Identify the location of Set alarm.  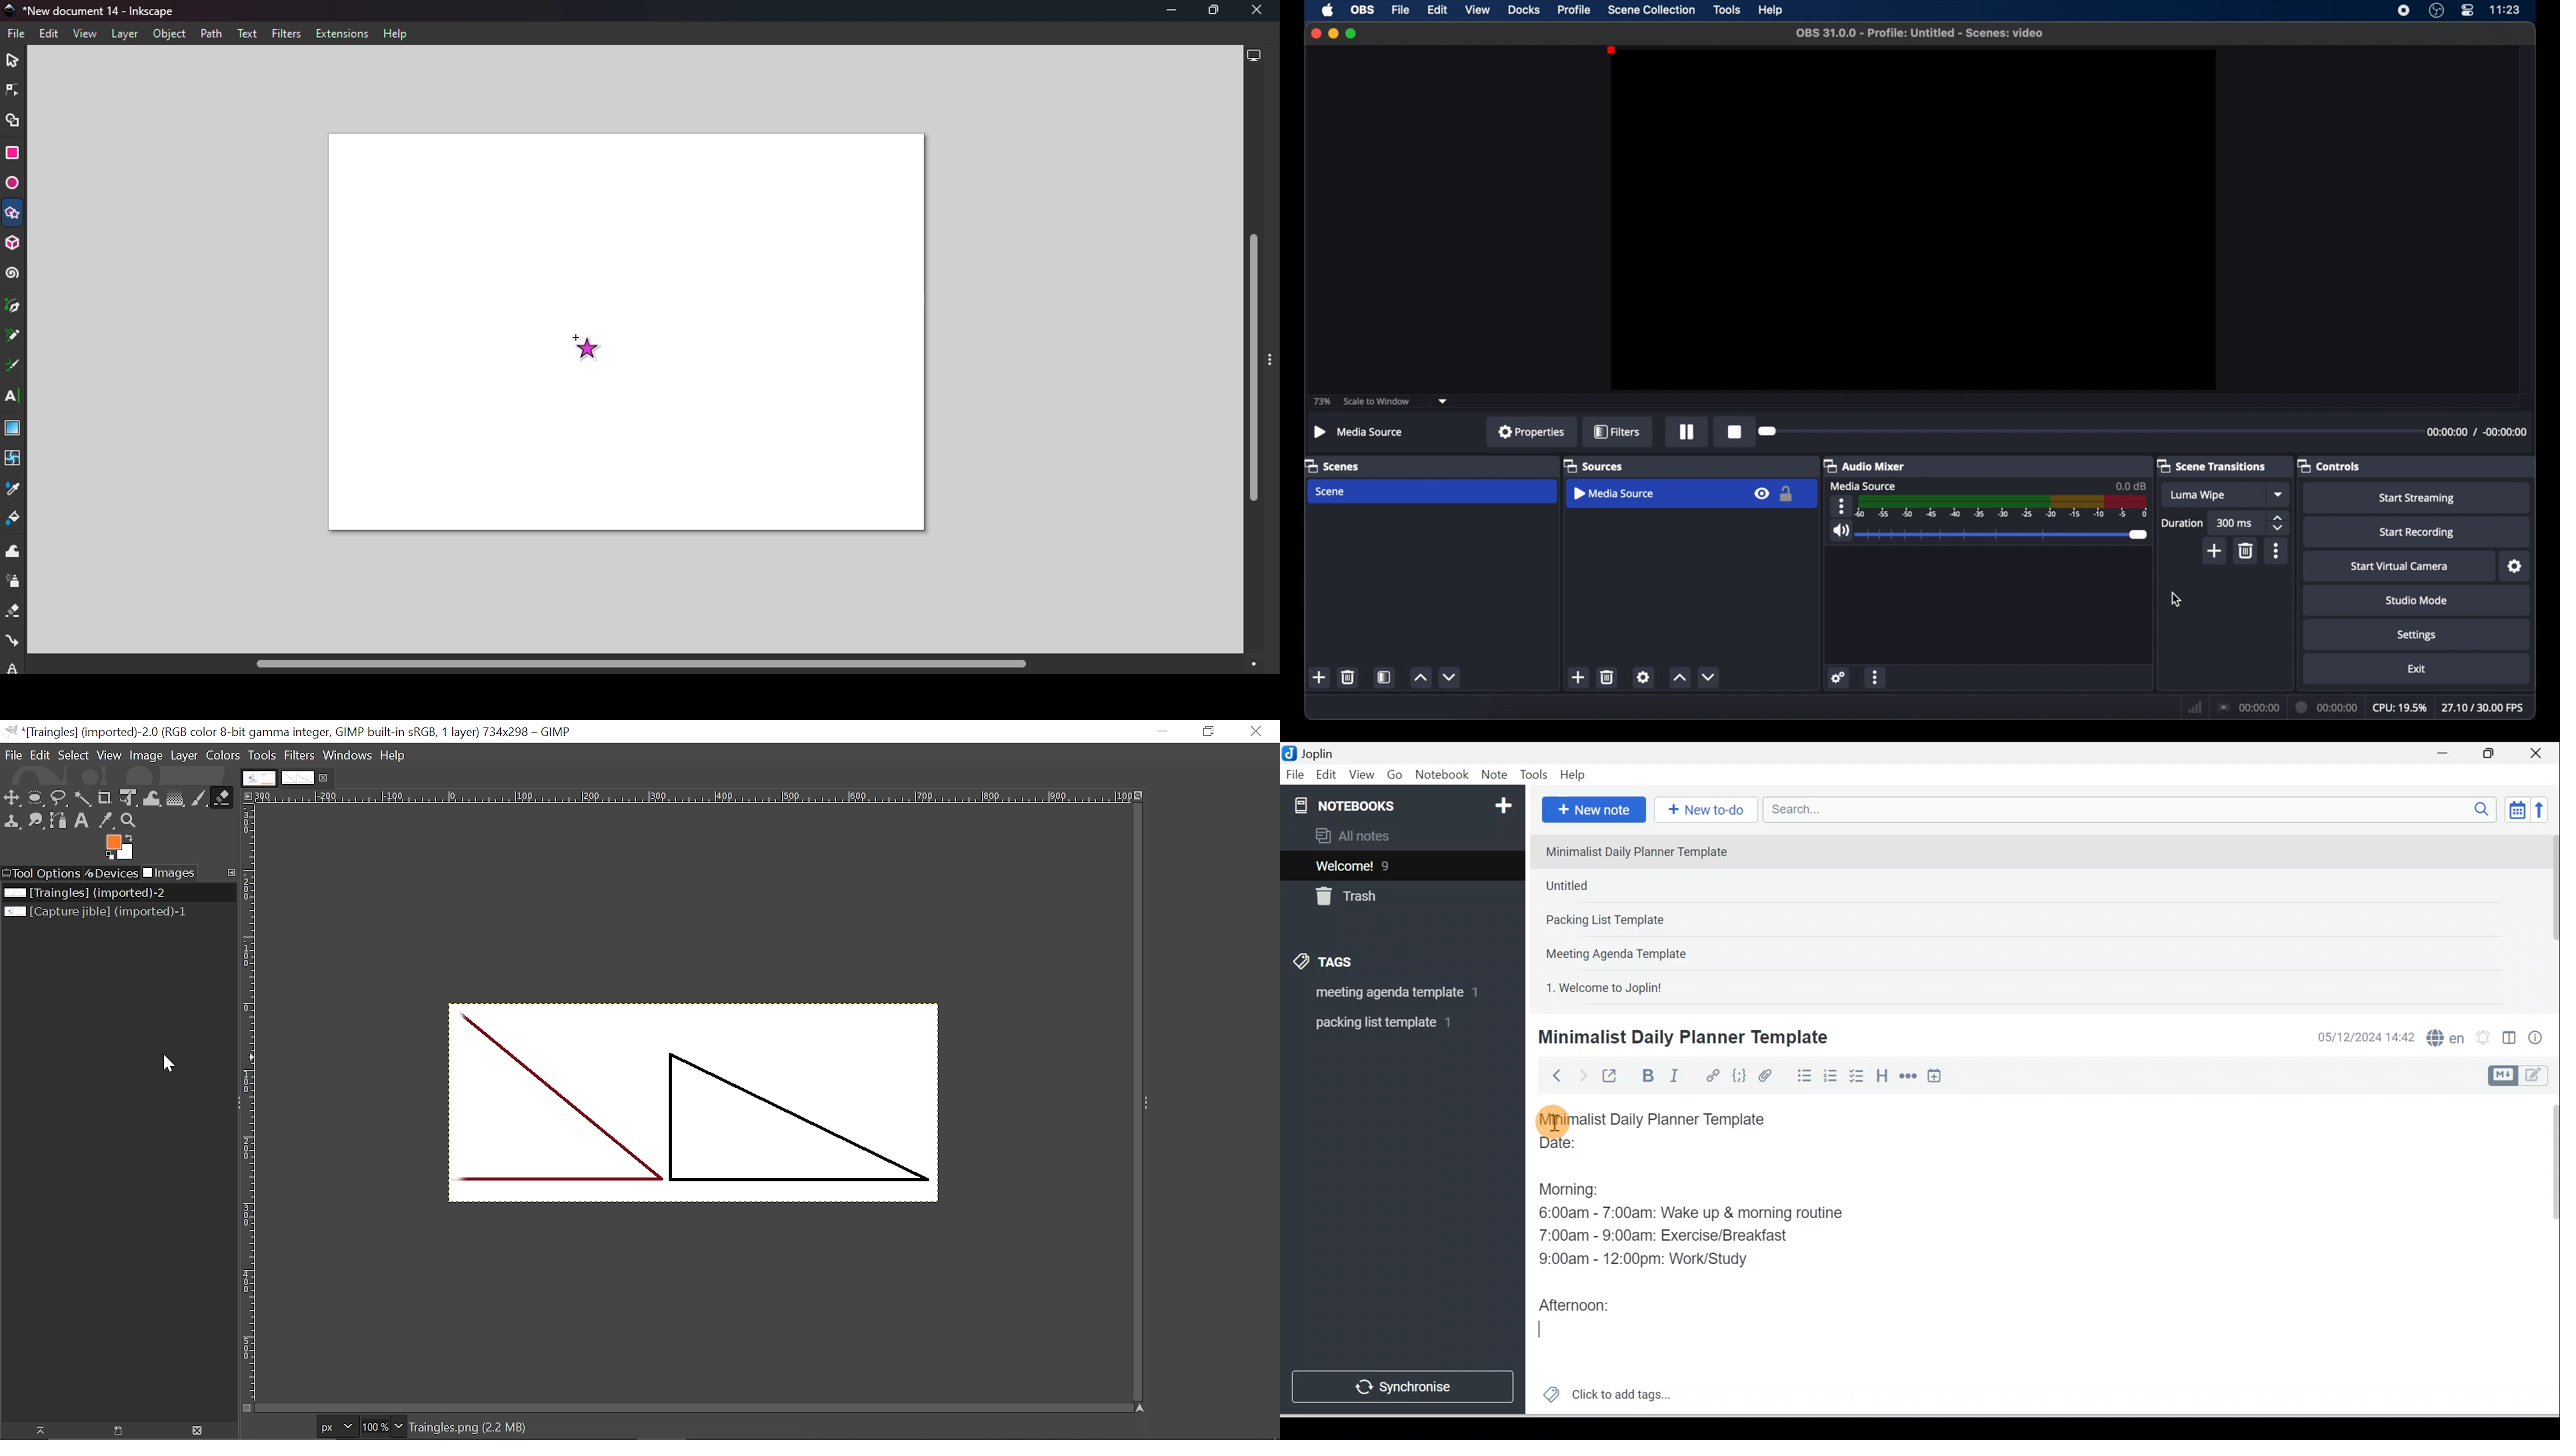
(2481, 1038).